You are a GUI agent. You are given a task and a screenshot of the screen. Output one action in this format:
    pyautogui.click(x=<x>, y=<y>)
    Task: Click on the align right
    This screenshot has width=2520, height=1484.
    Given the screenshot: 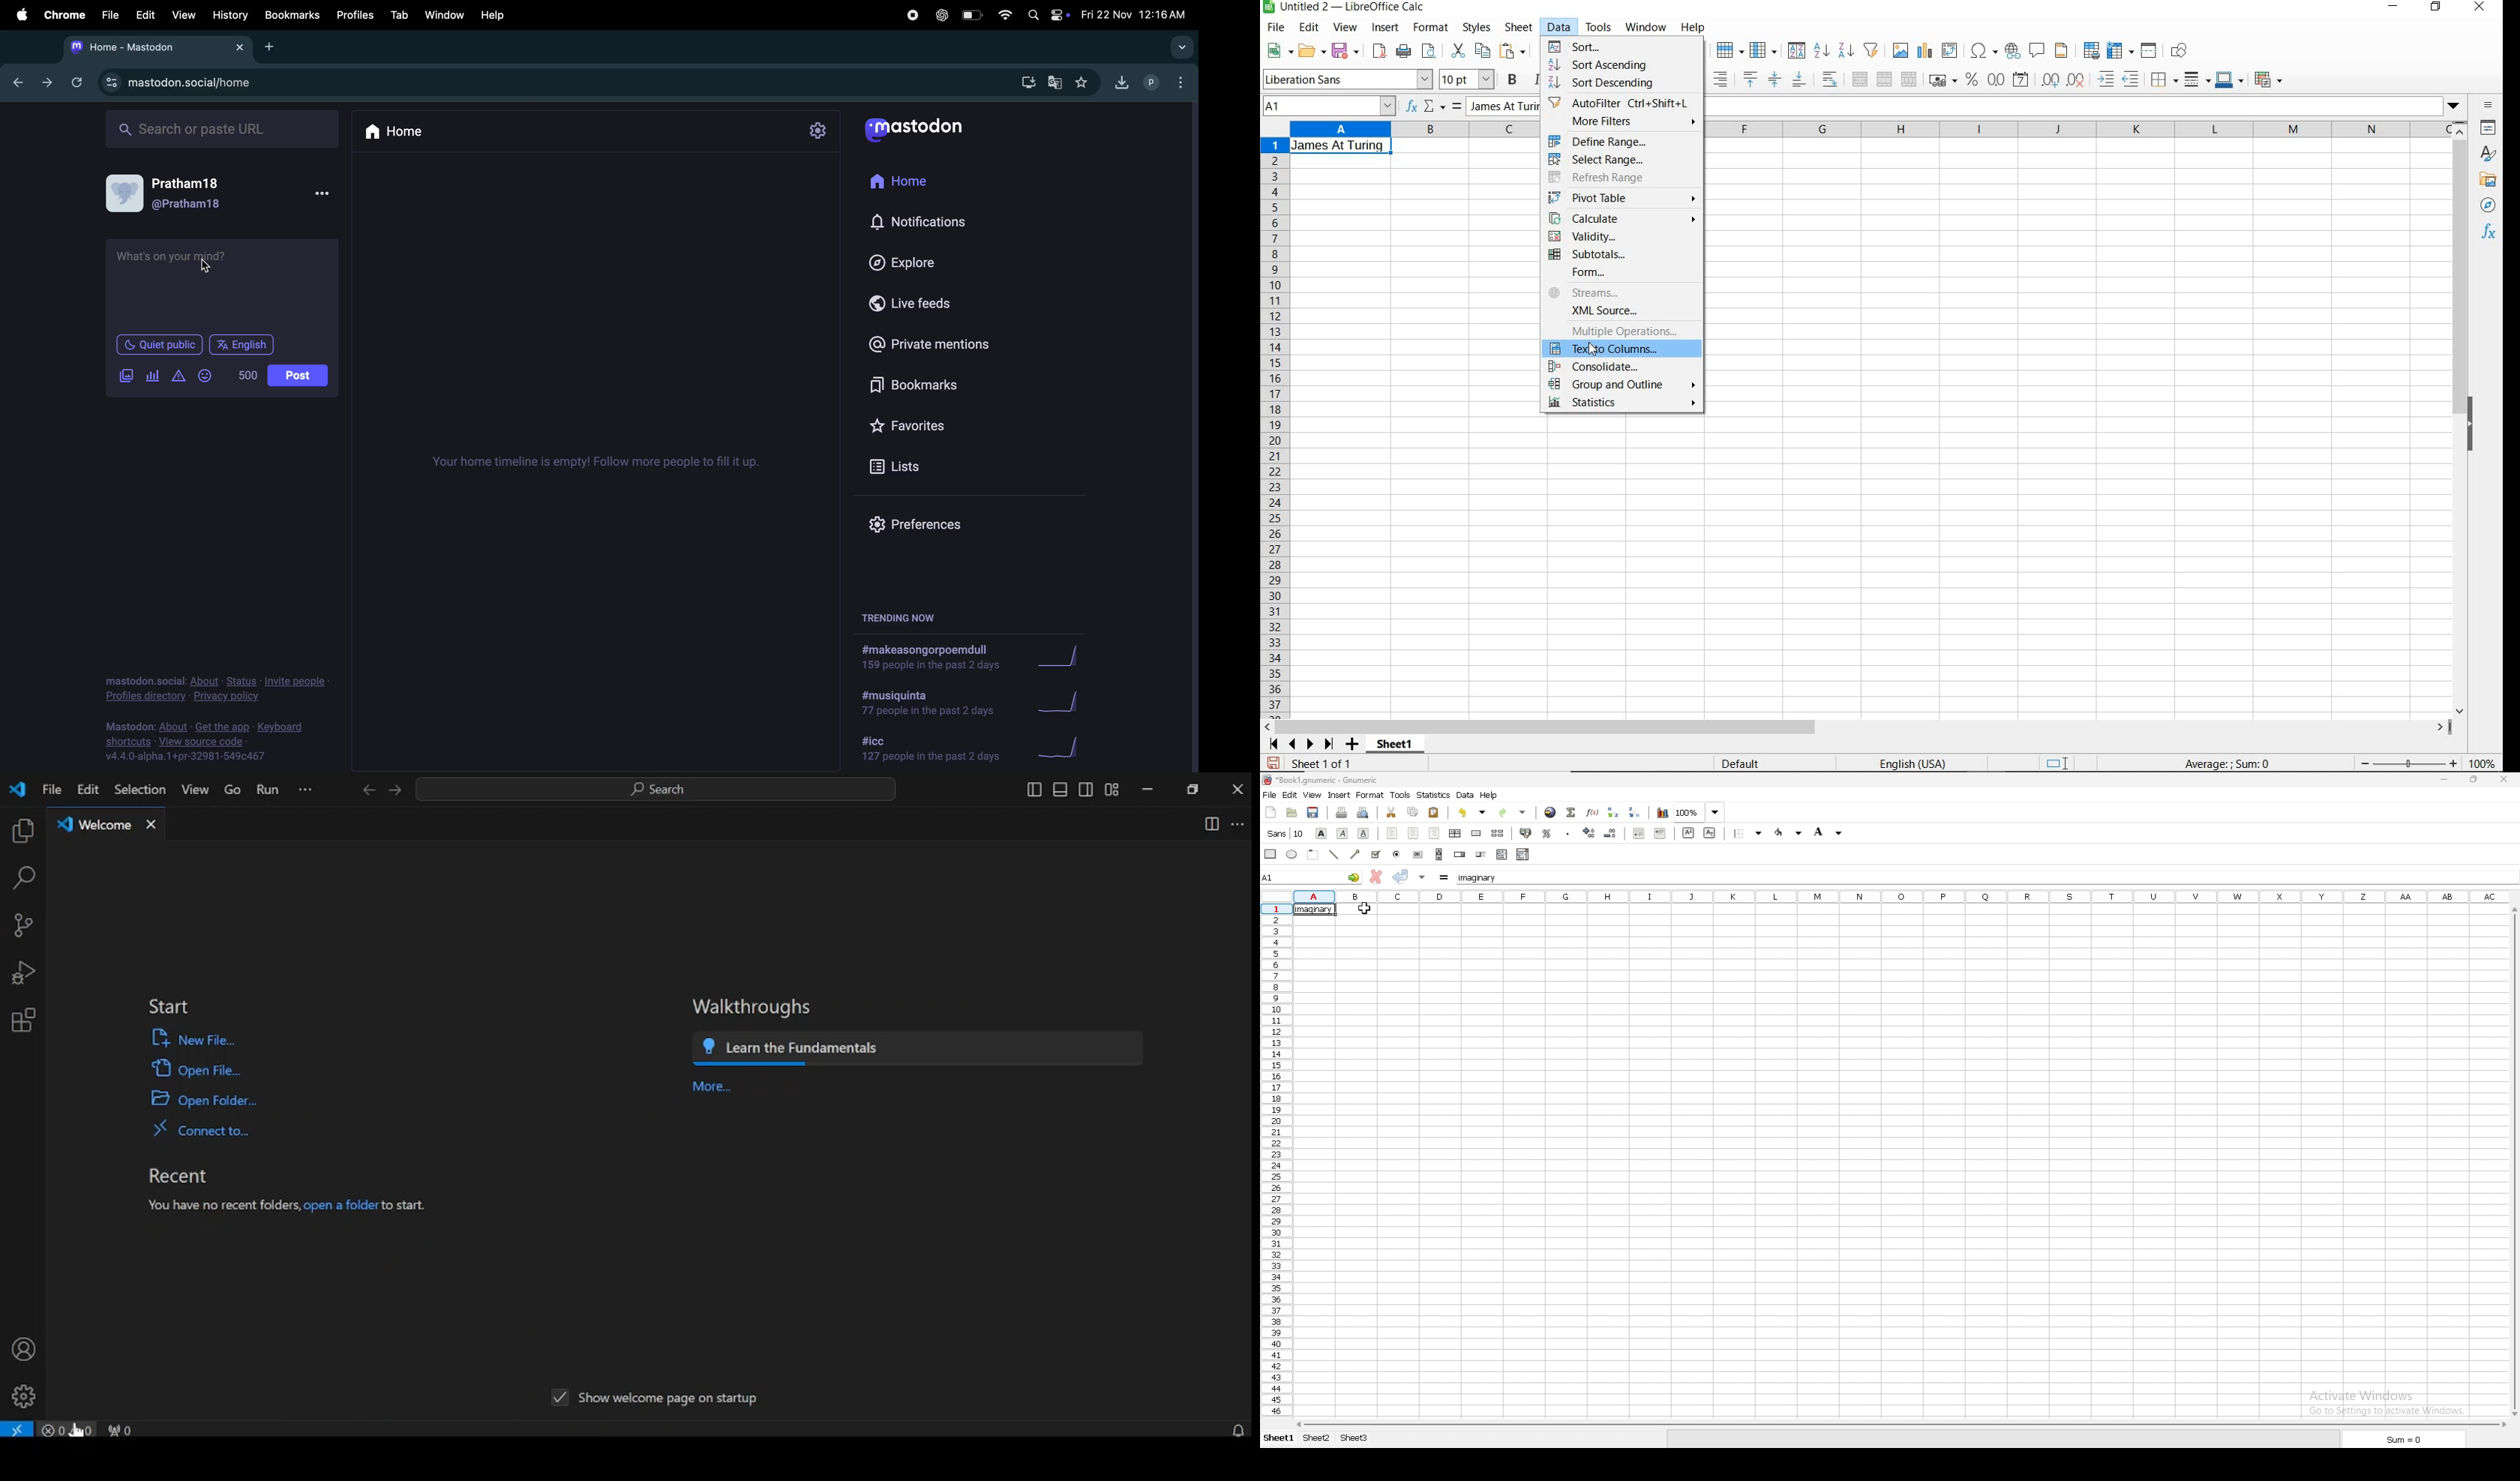 What is the action you would take?
    pyautogui.click(x=1721, y=81)
    